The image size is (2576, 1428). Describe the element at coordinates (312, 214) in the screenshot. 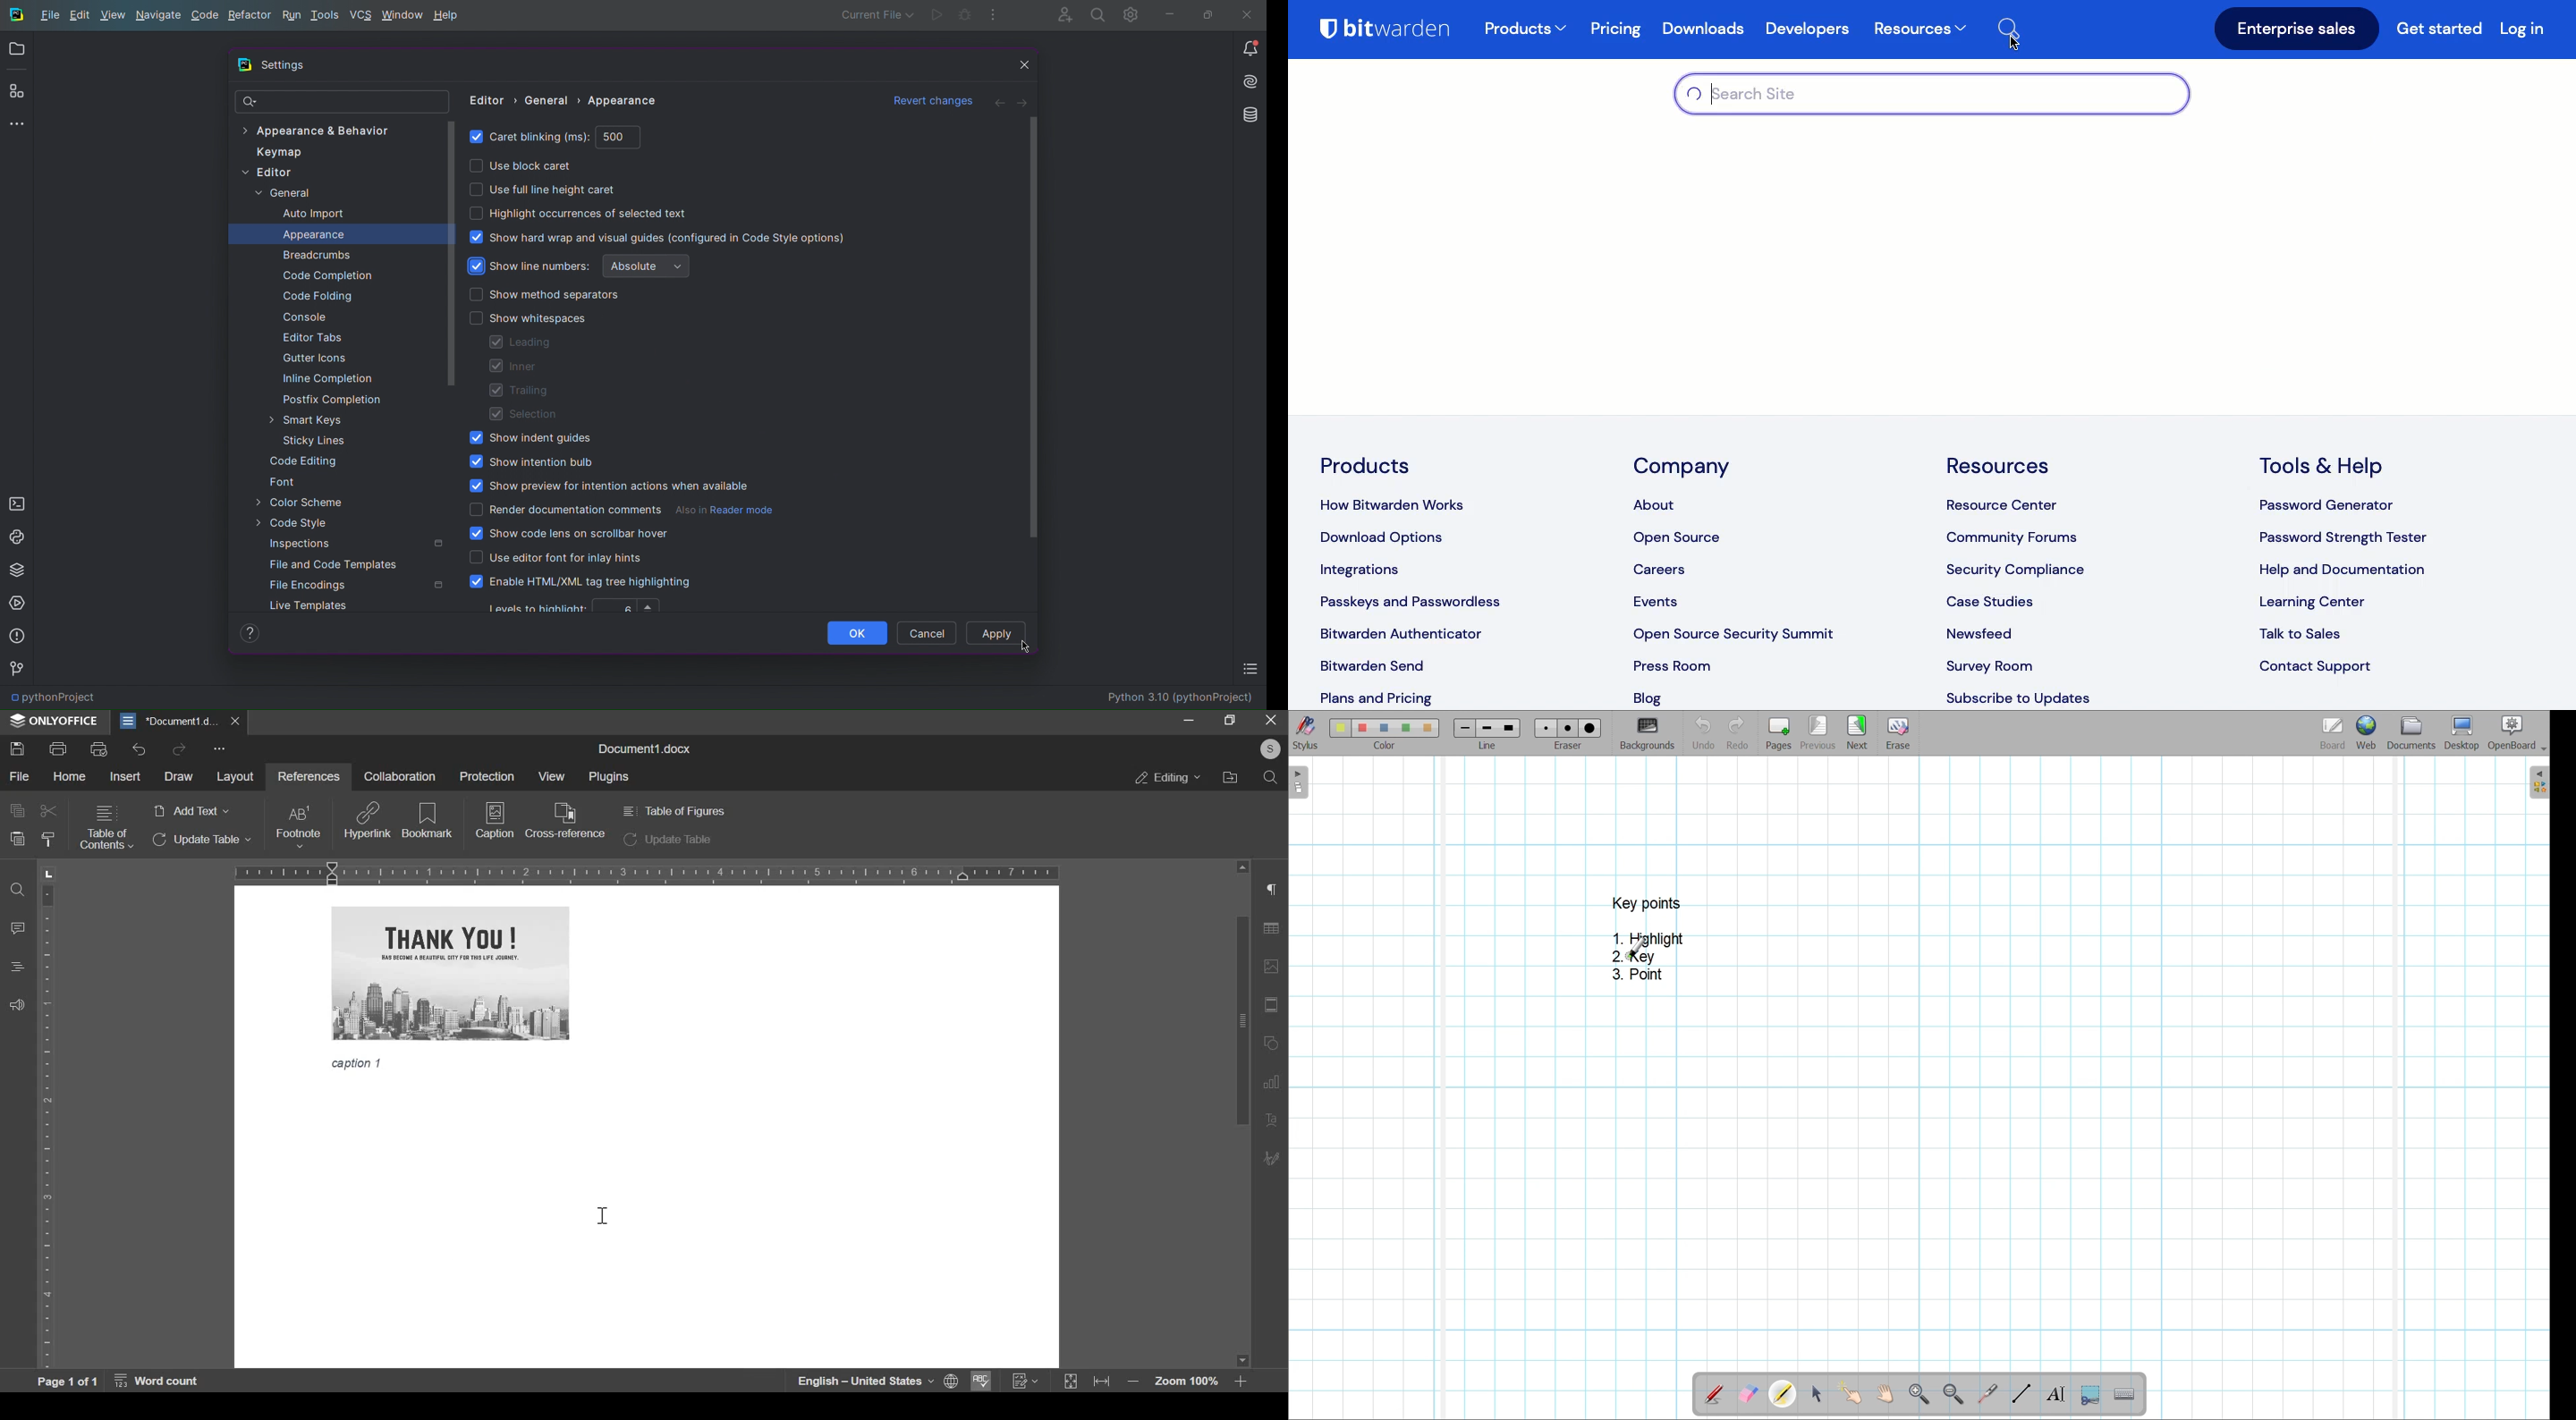

I see `Auto Import` at that location.